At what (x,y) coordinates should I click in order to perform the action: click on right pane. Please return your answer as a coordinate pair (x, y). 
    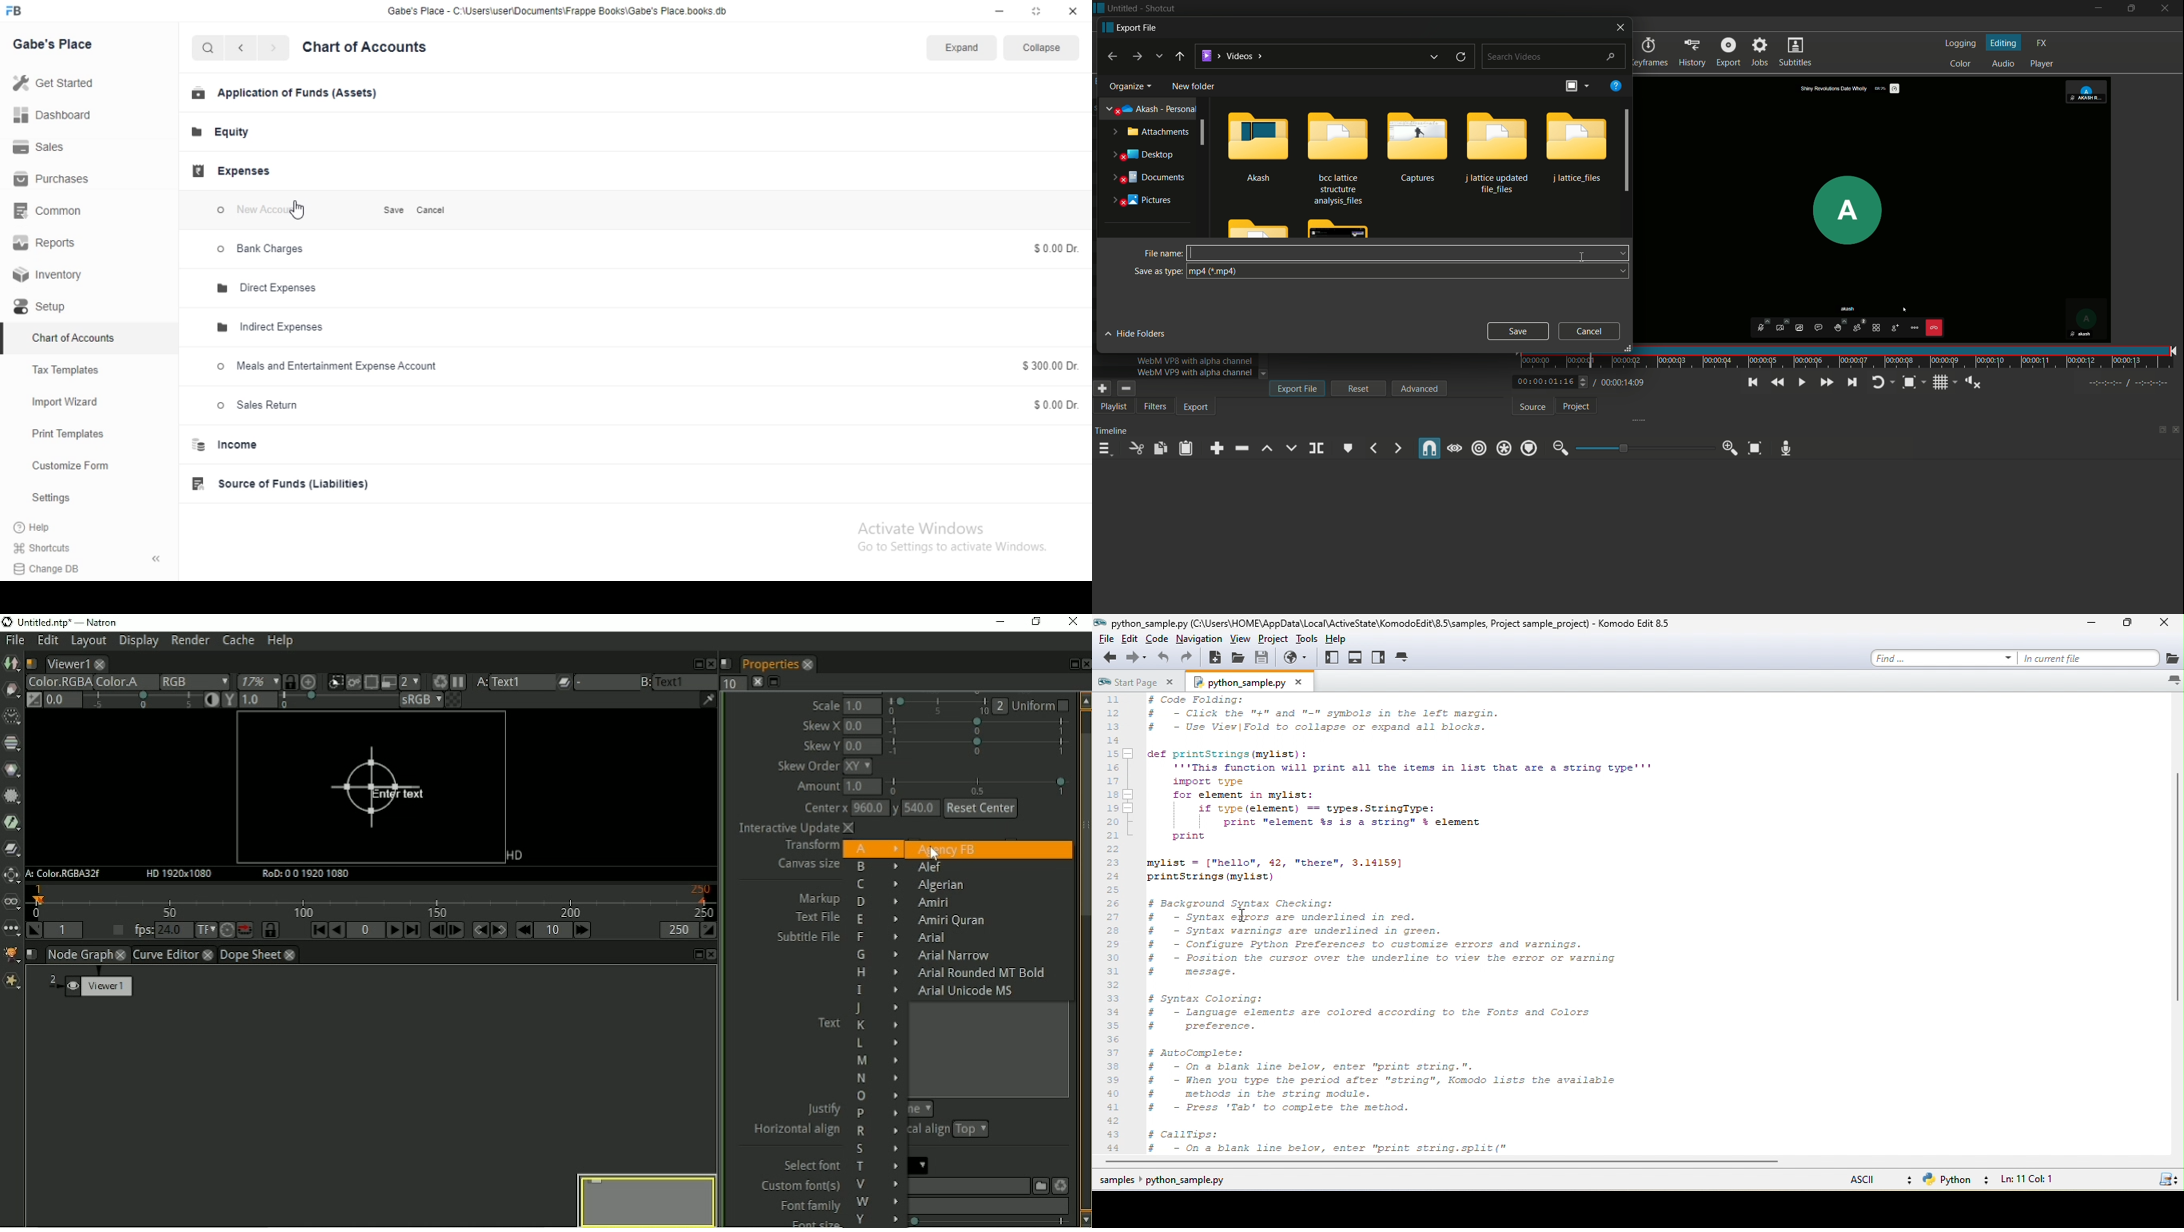
    Looking at the image, I should click on (1381, 657).